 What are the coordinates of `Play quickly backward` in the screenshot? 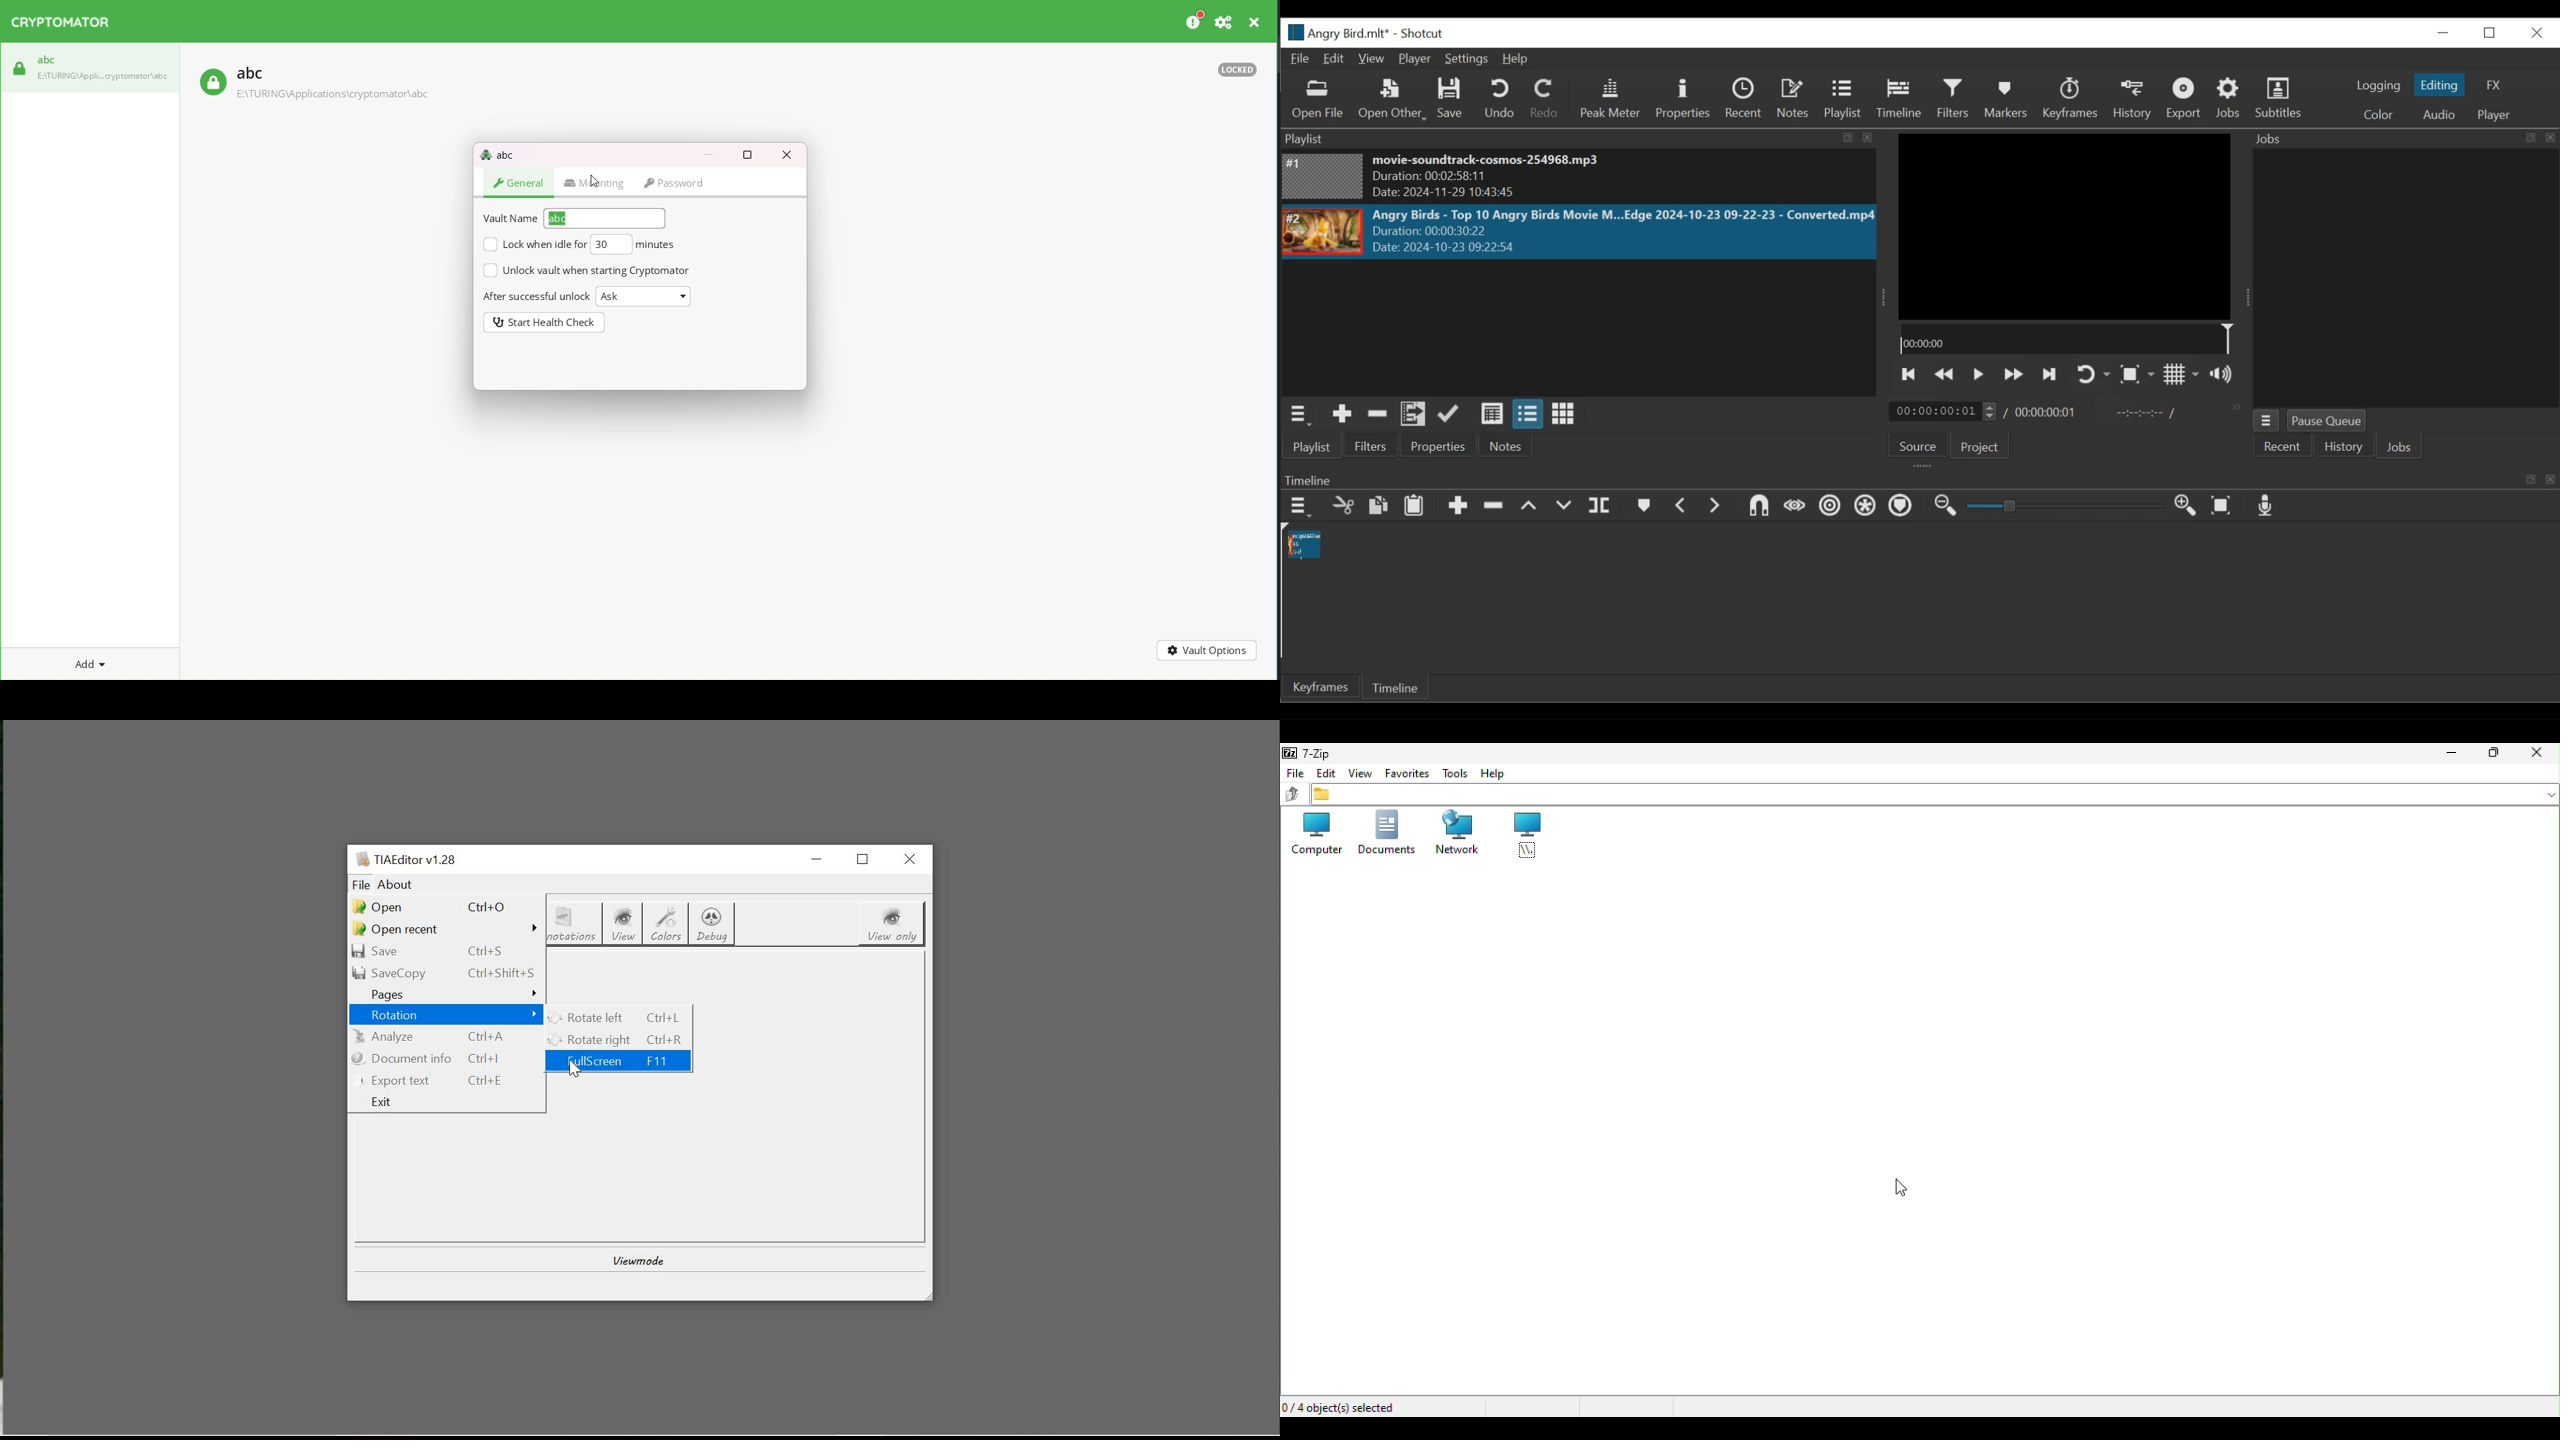 It's located at (1946, 375).